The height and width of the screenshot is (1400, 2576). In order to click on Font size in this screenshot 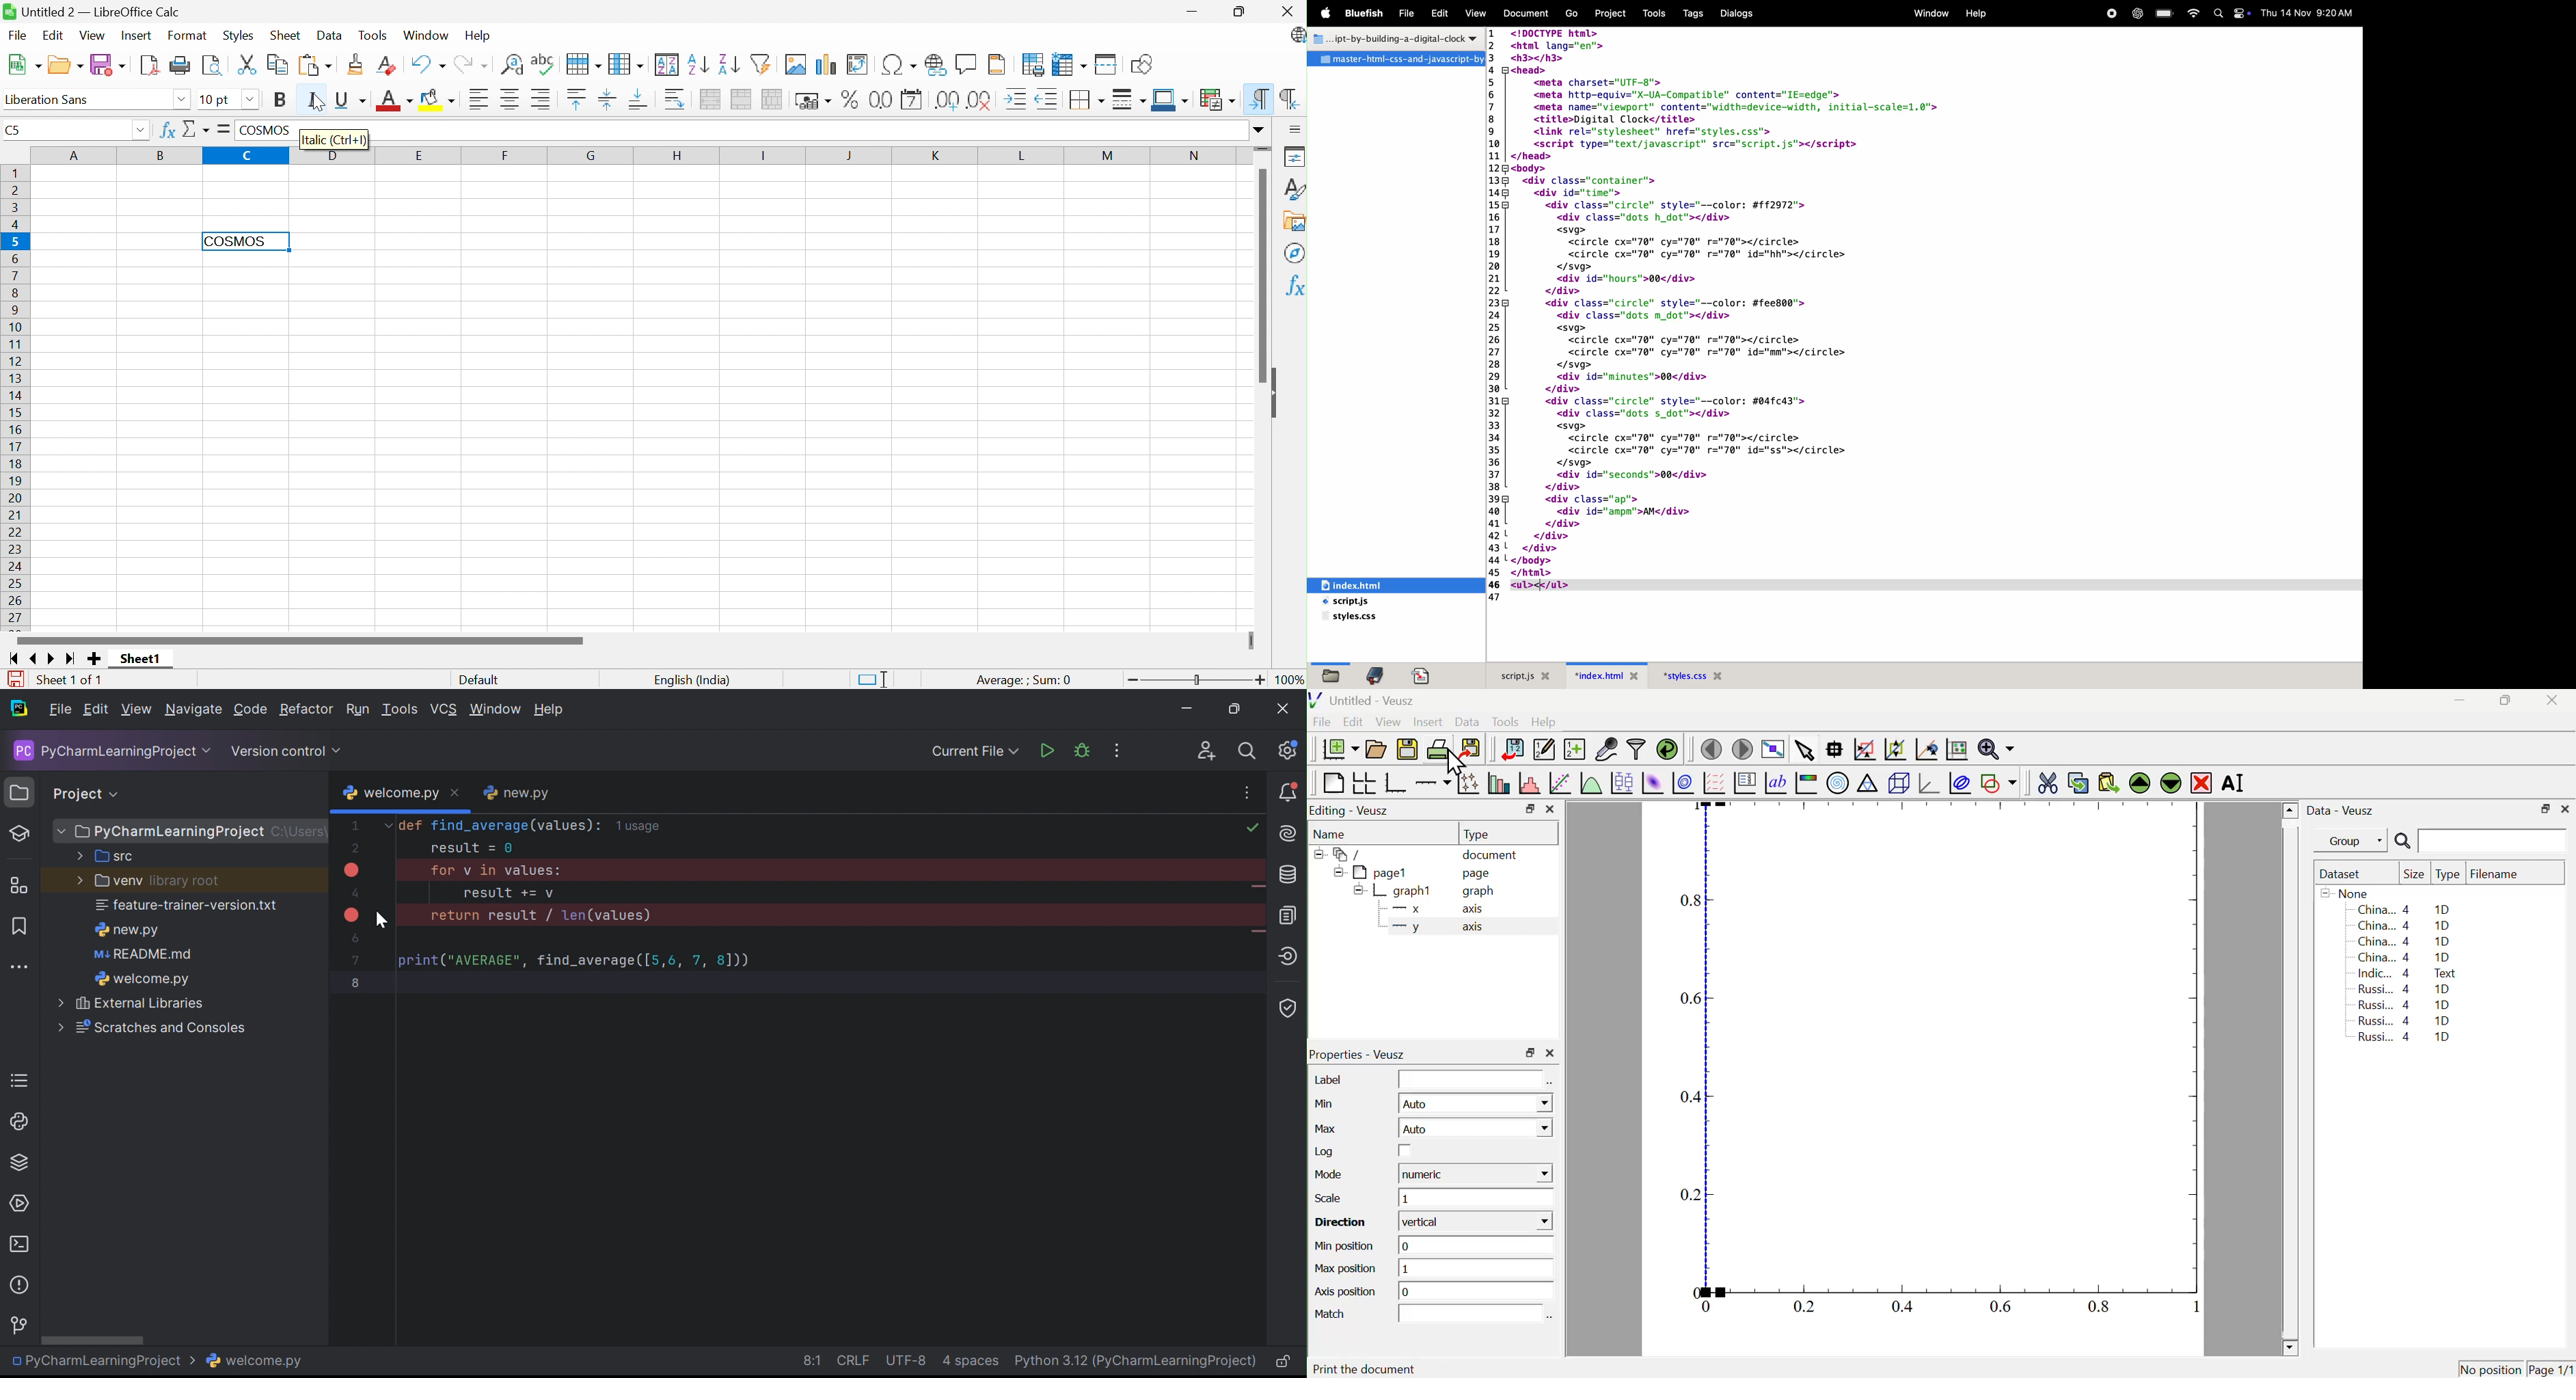, I will do `click(218, 100)`.